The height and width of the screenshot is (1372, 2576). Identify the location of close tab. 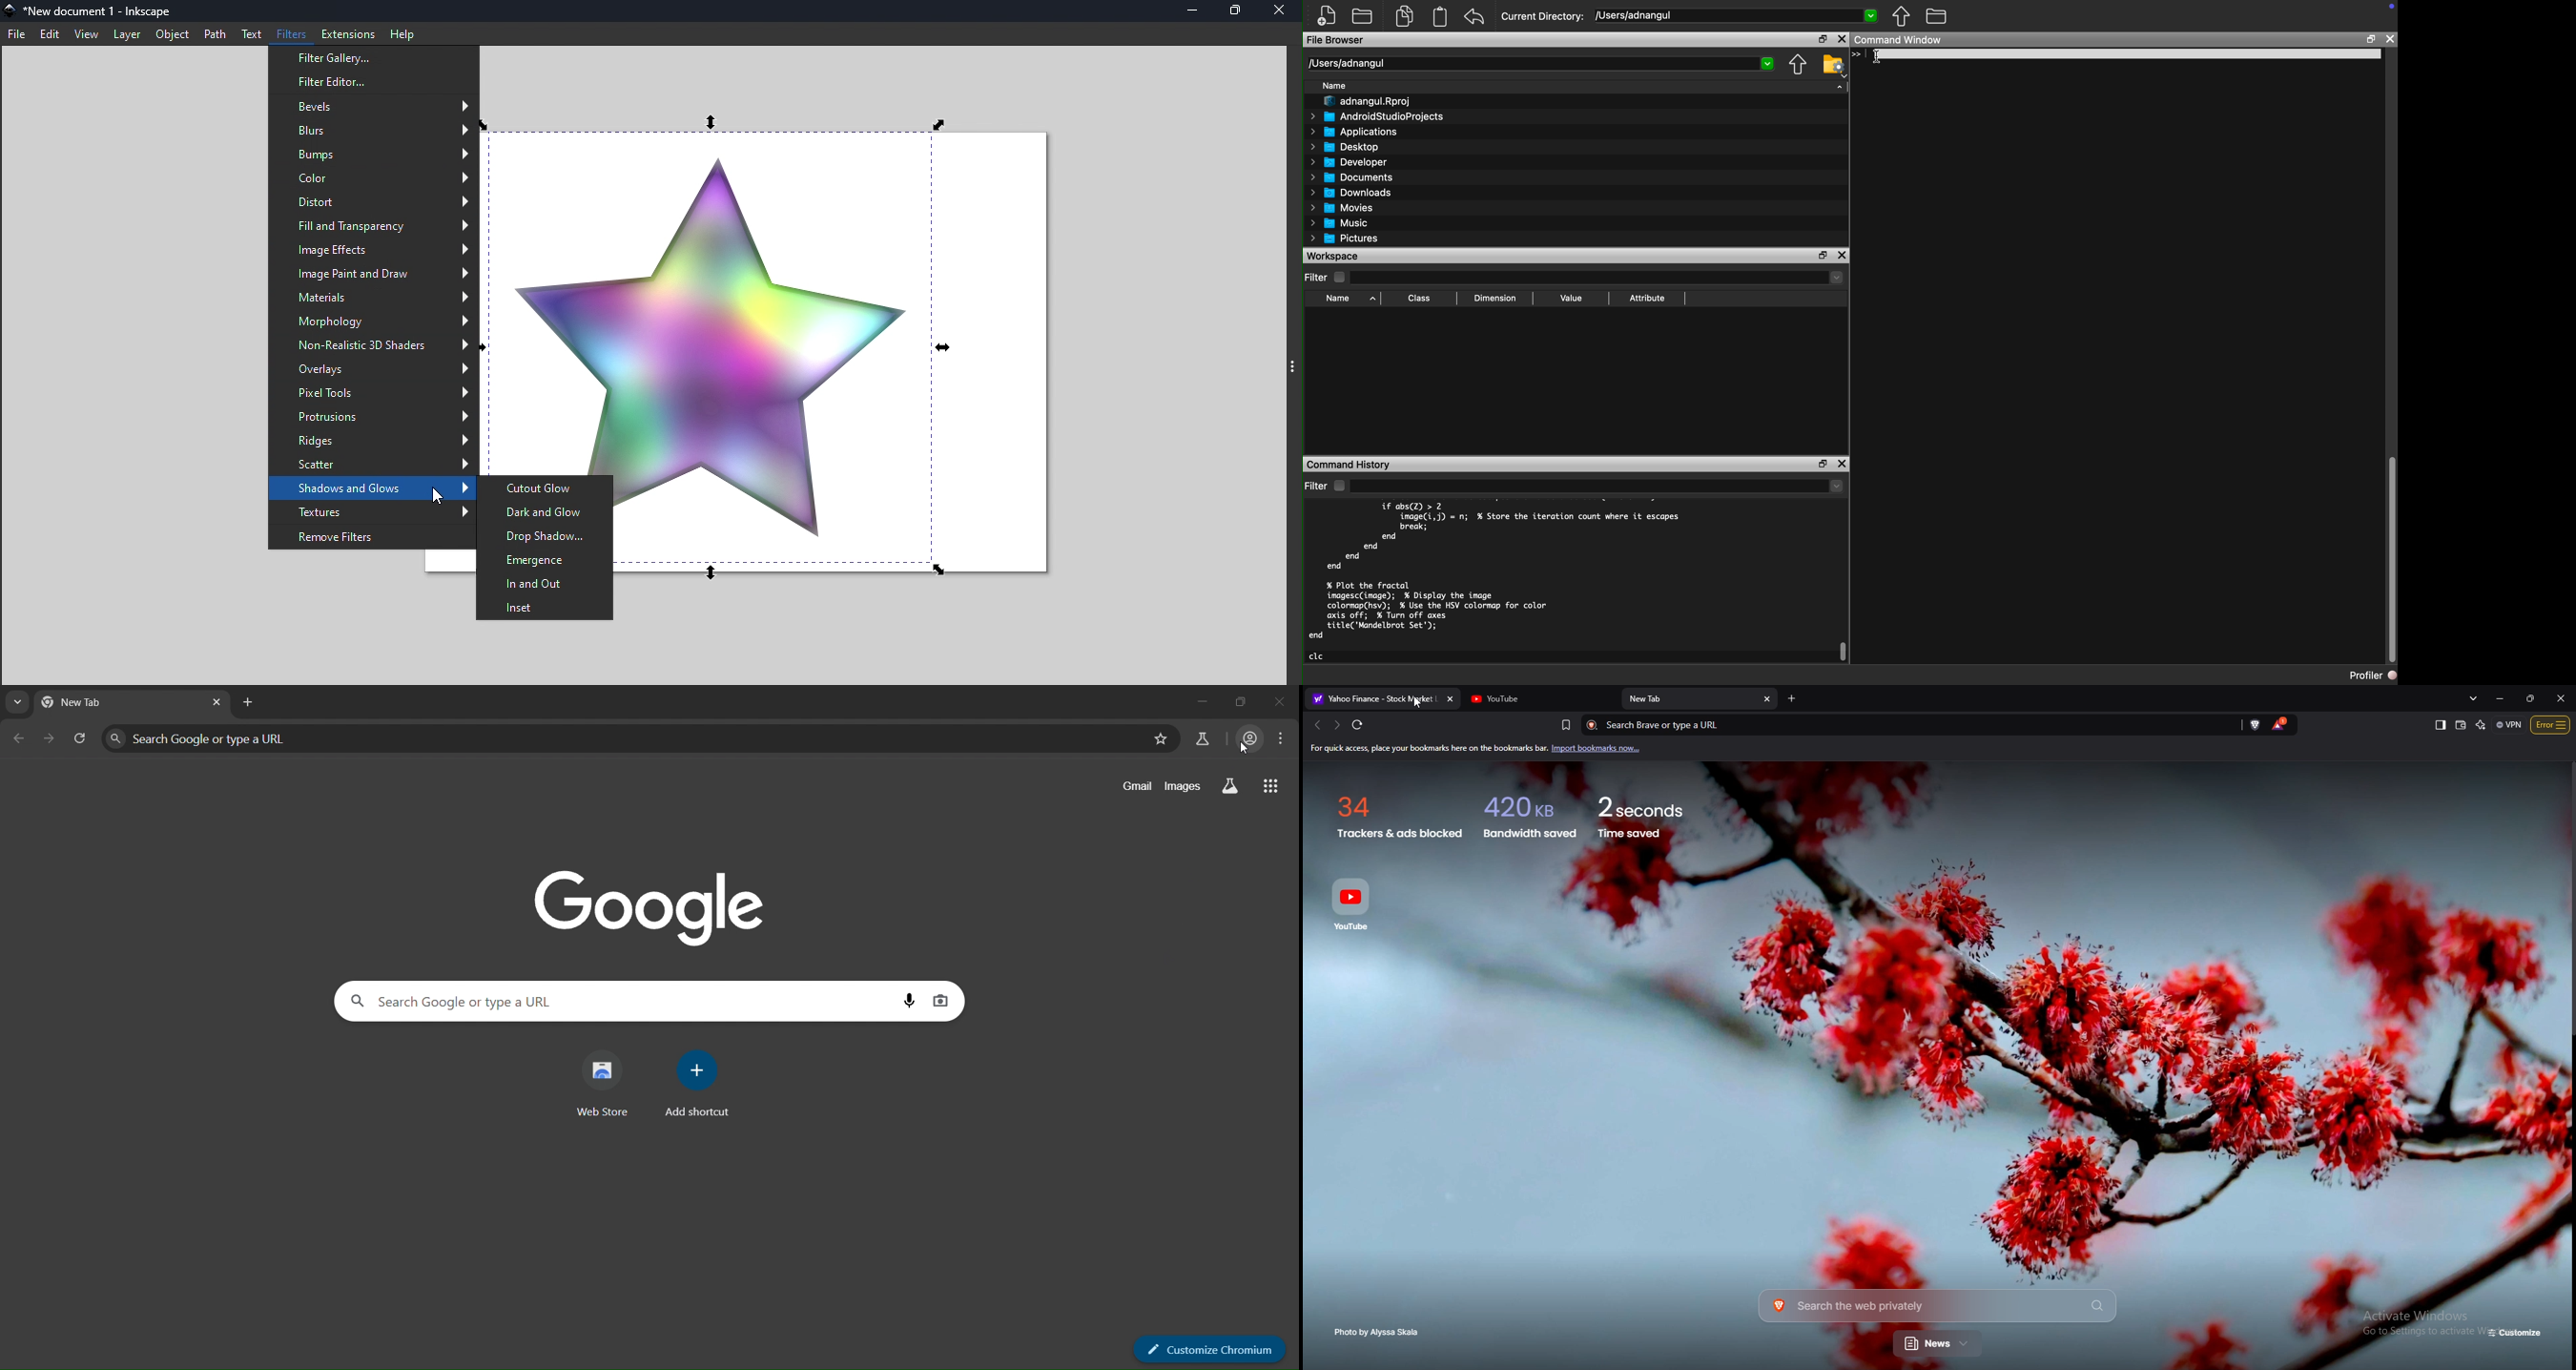
(214, 703).